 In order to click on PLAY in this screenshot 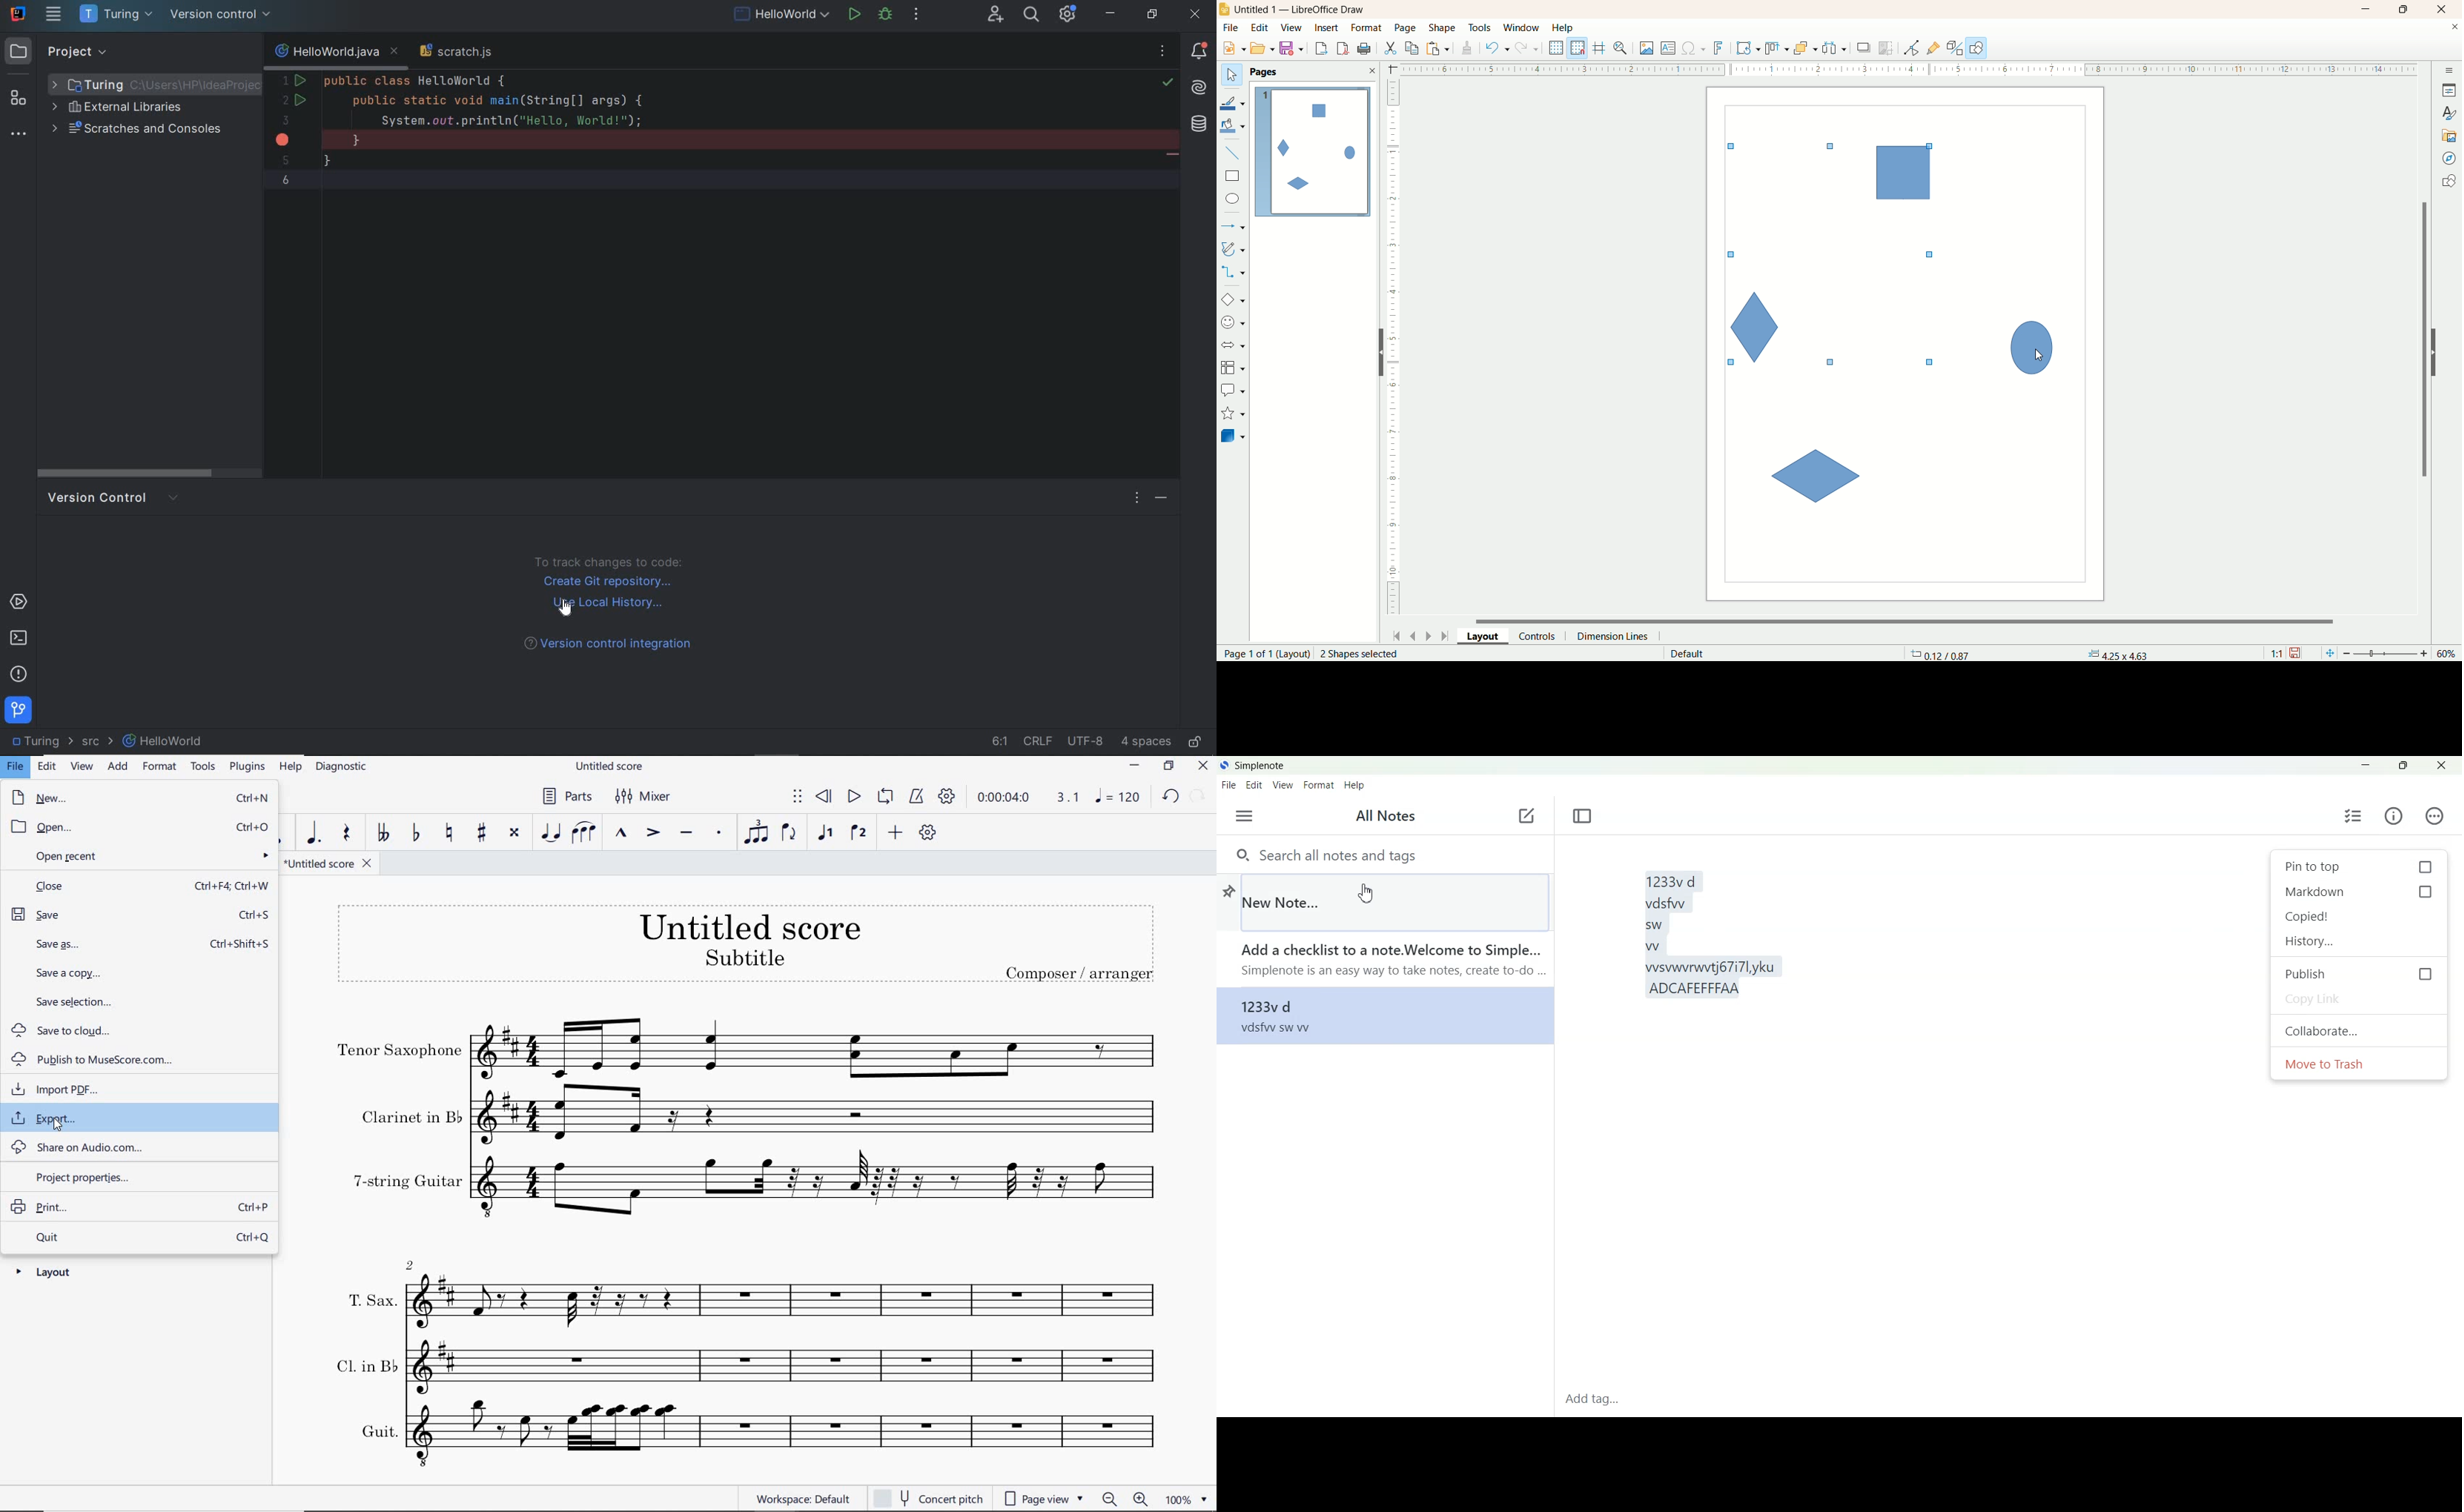, I will do `click(853, 796)`.